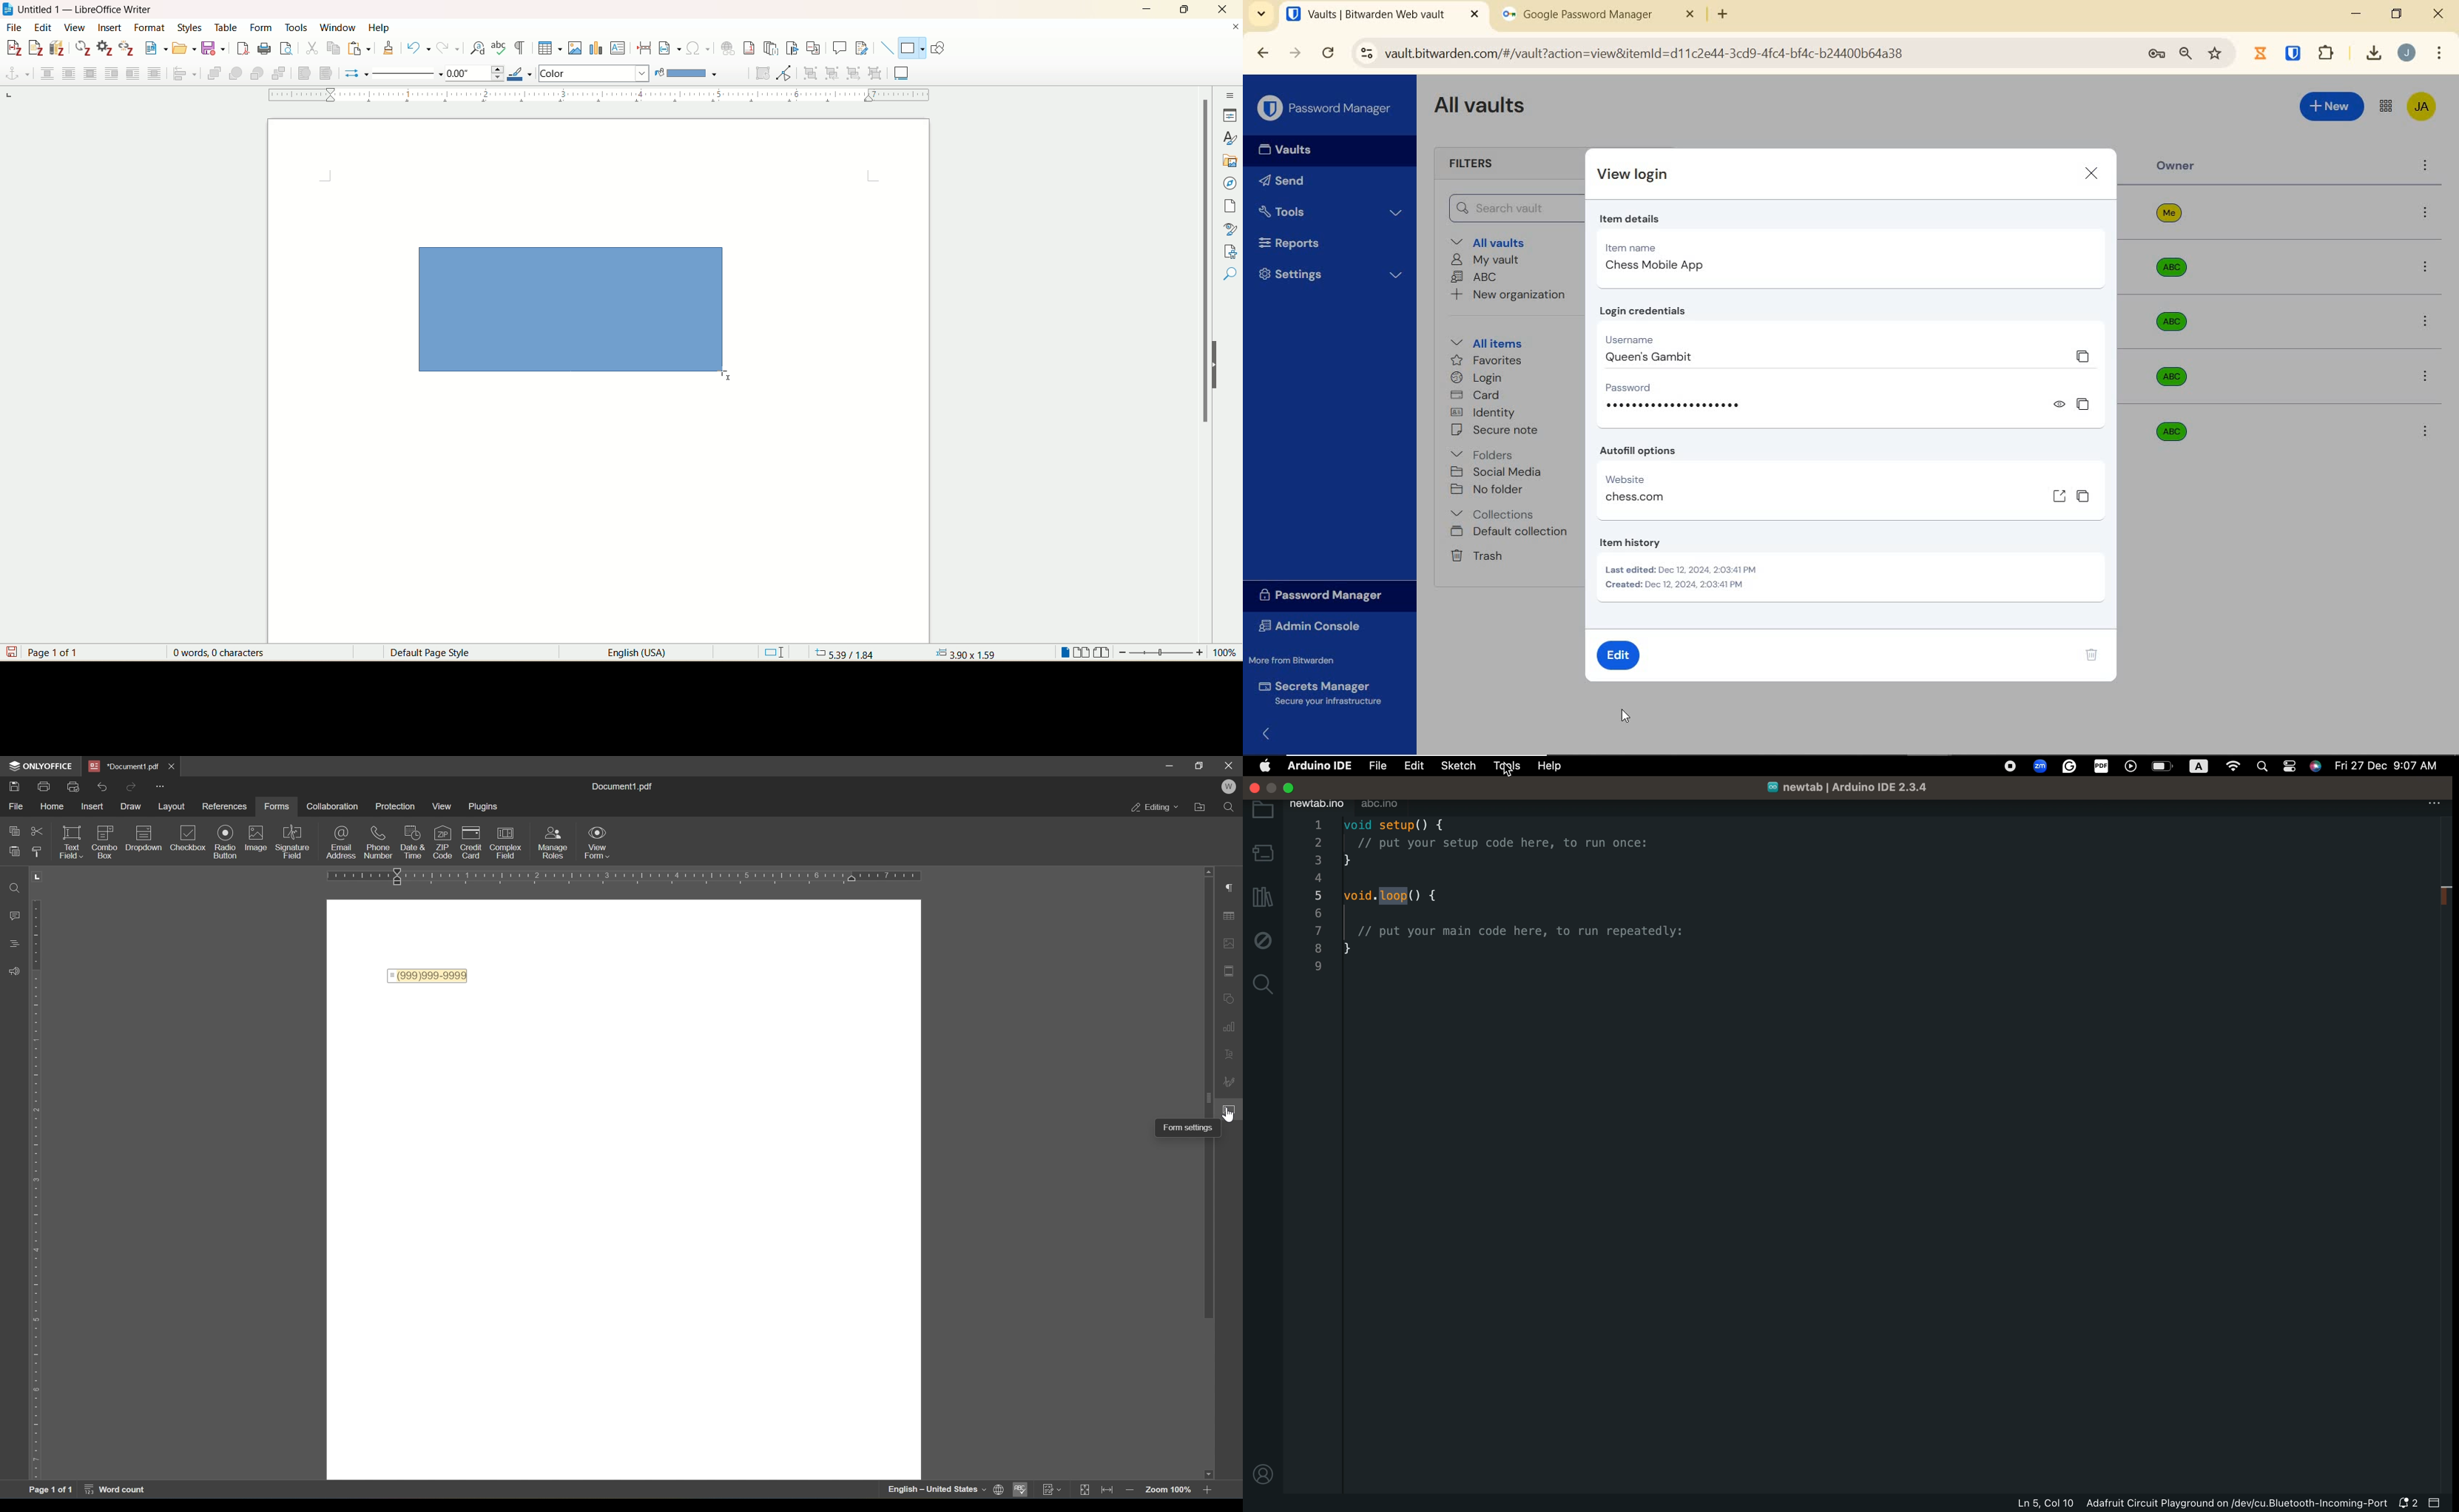  What do you see at coordinates (1230, 115) in the screenshot?
I see `properties` at bounding box center [1230, 115].